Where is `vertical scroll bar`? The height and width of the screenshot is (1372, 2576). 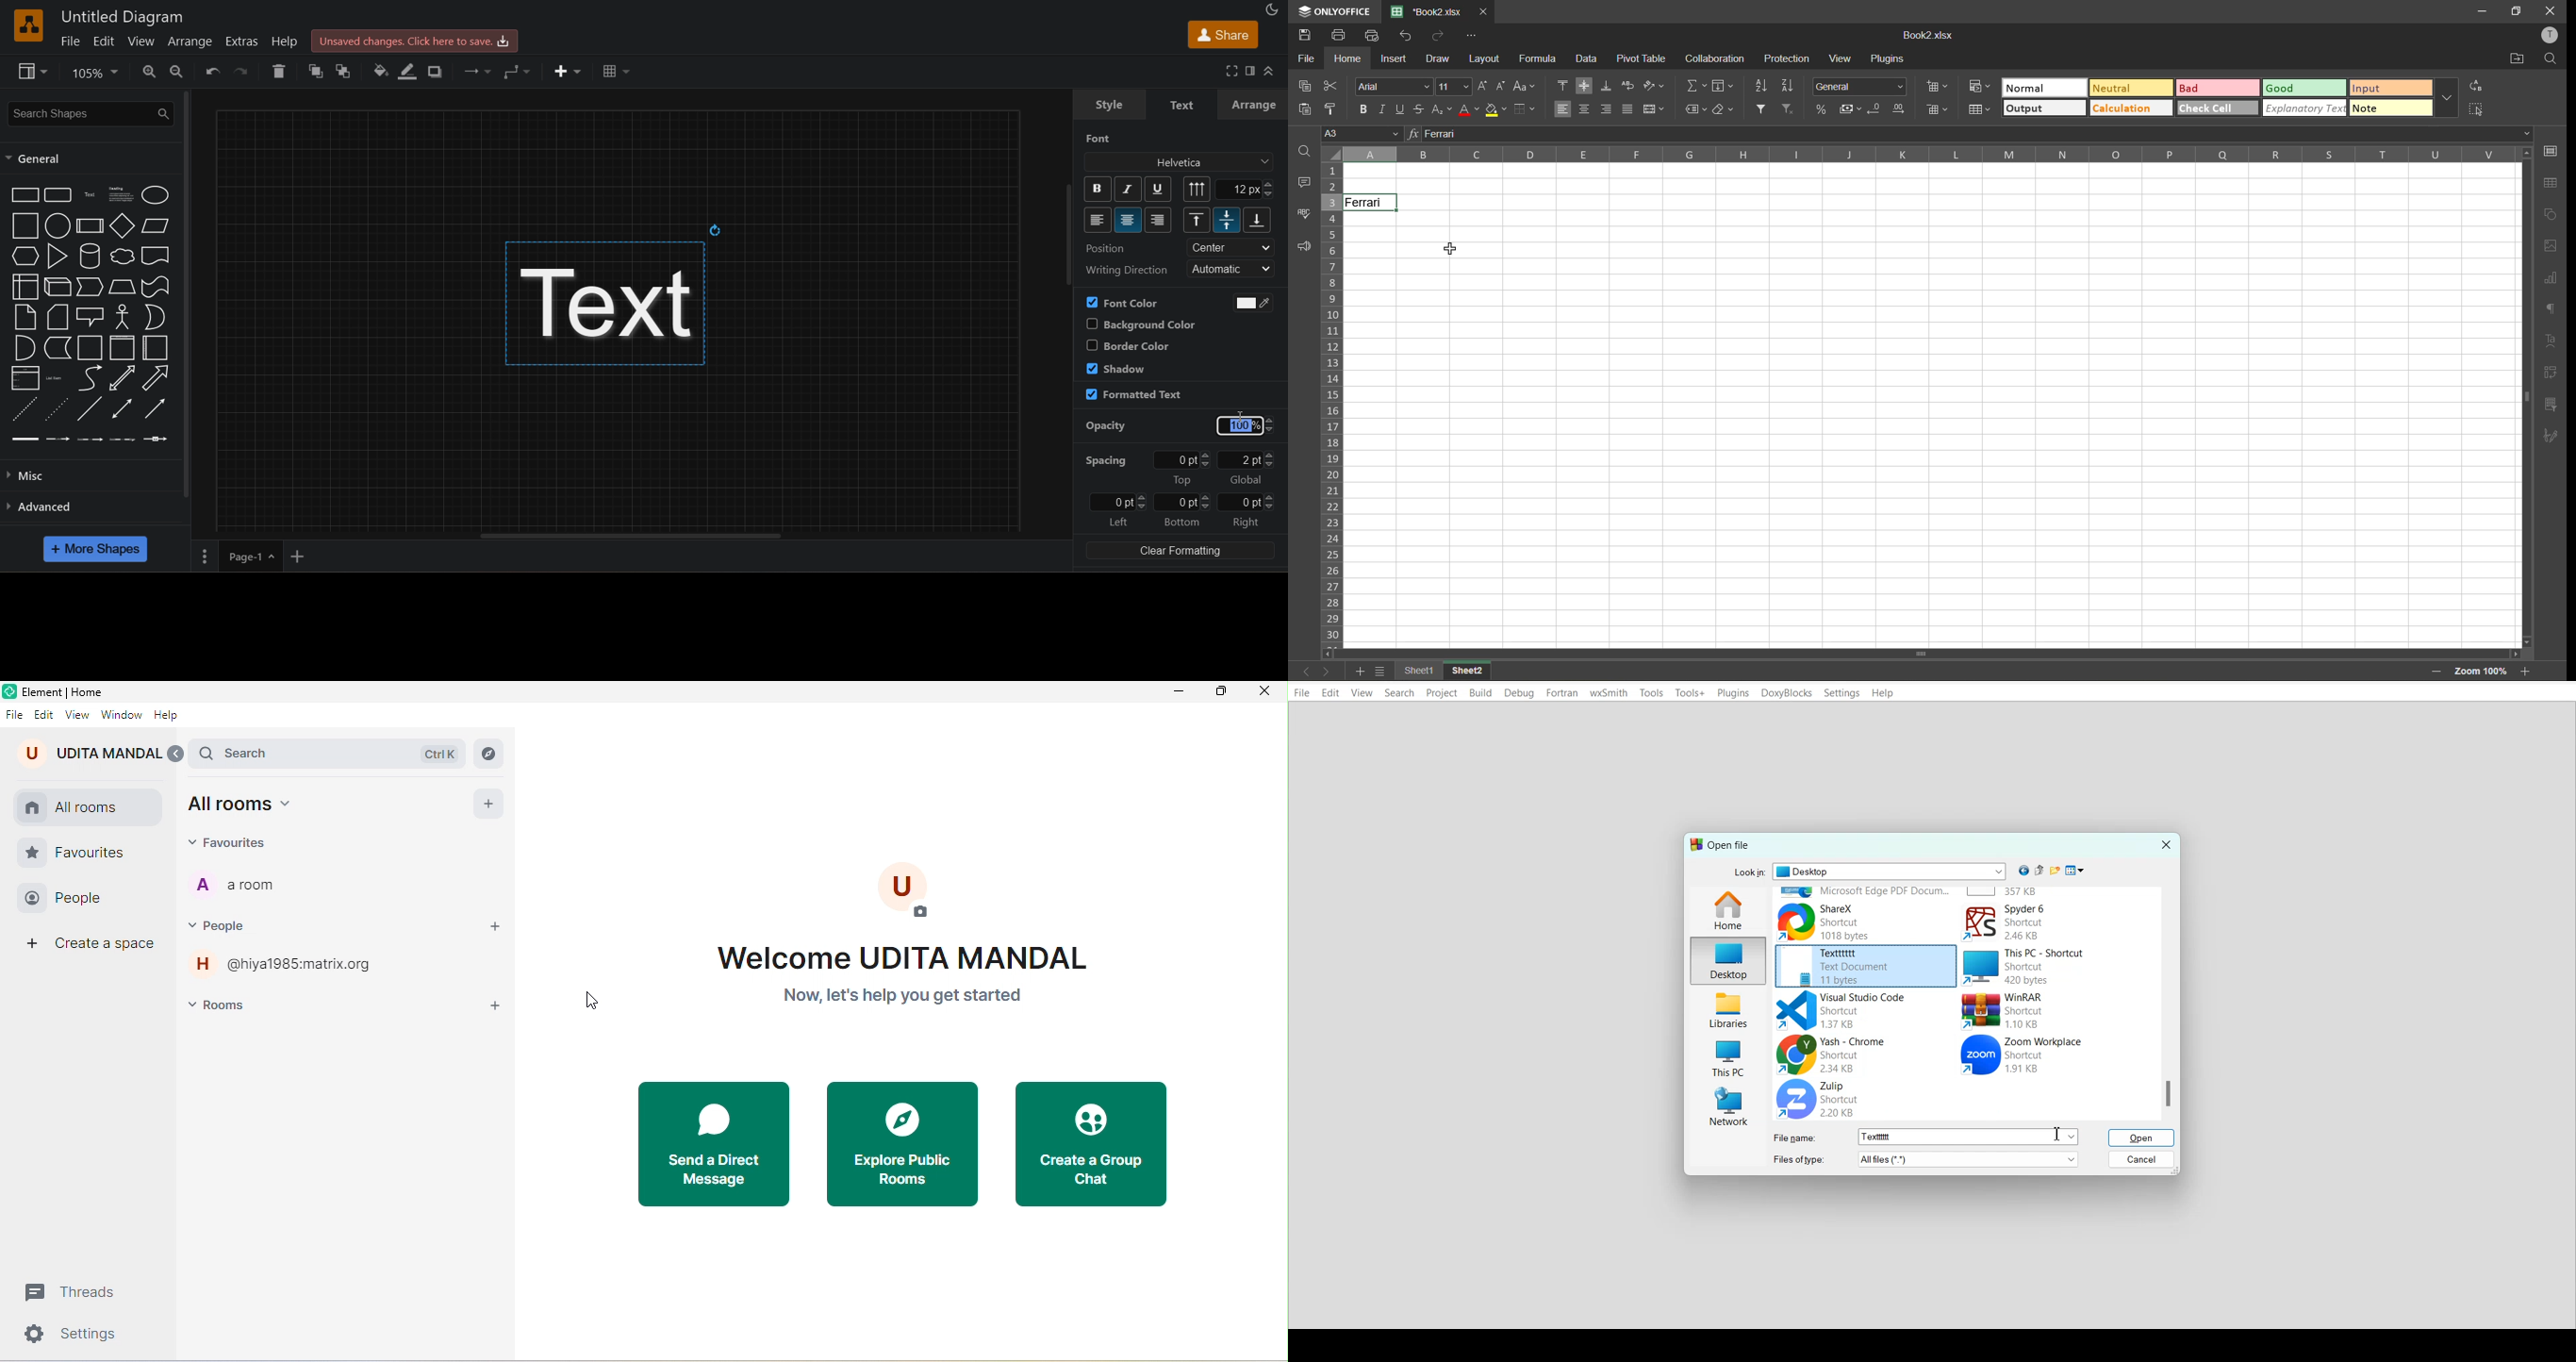
vertical scroll bar is located at coordinates (186, 294).